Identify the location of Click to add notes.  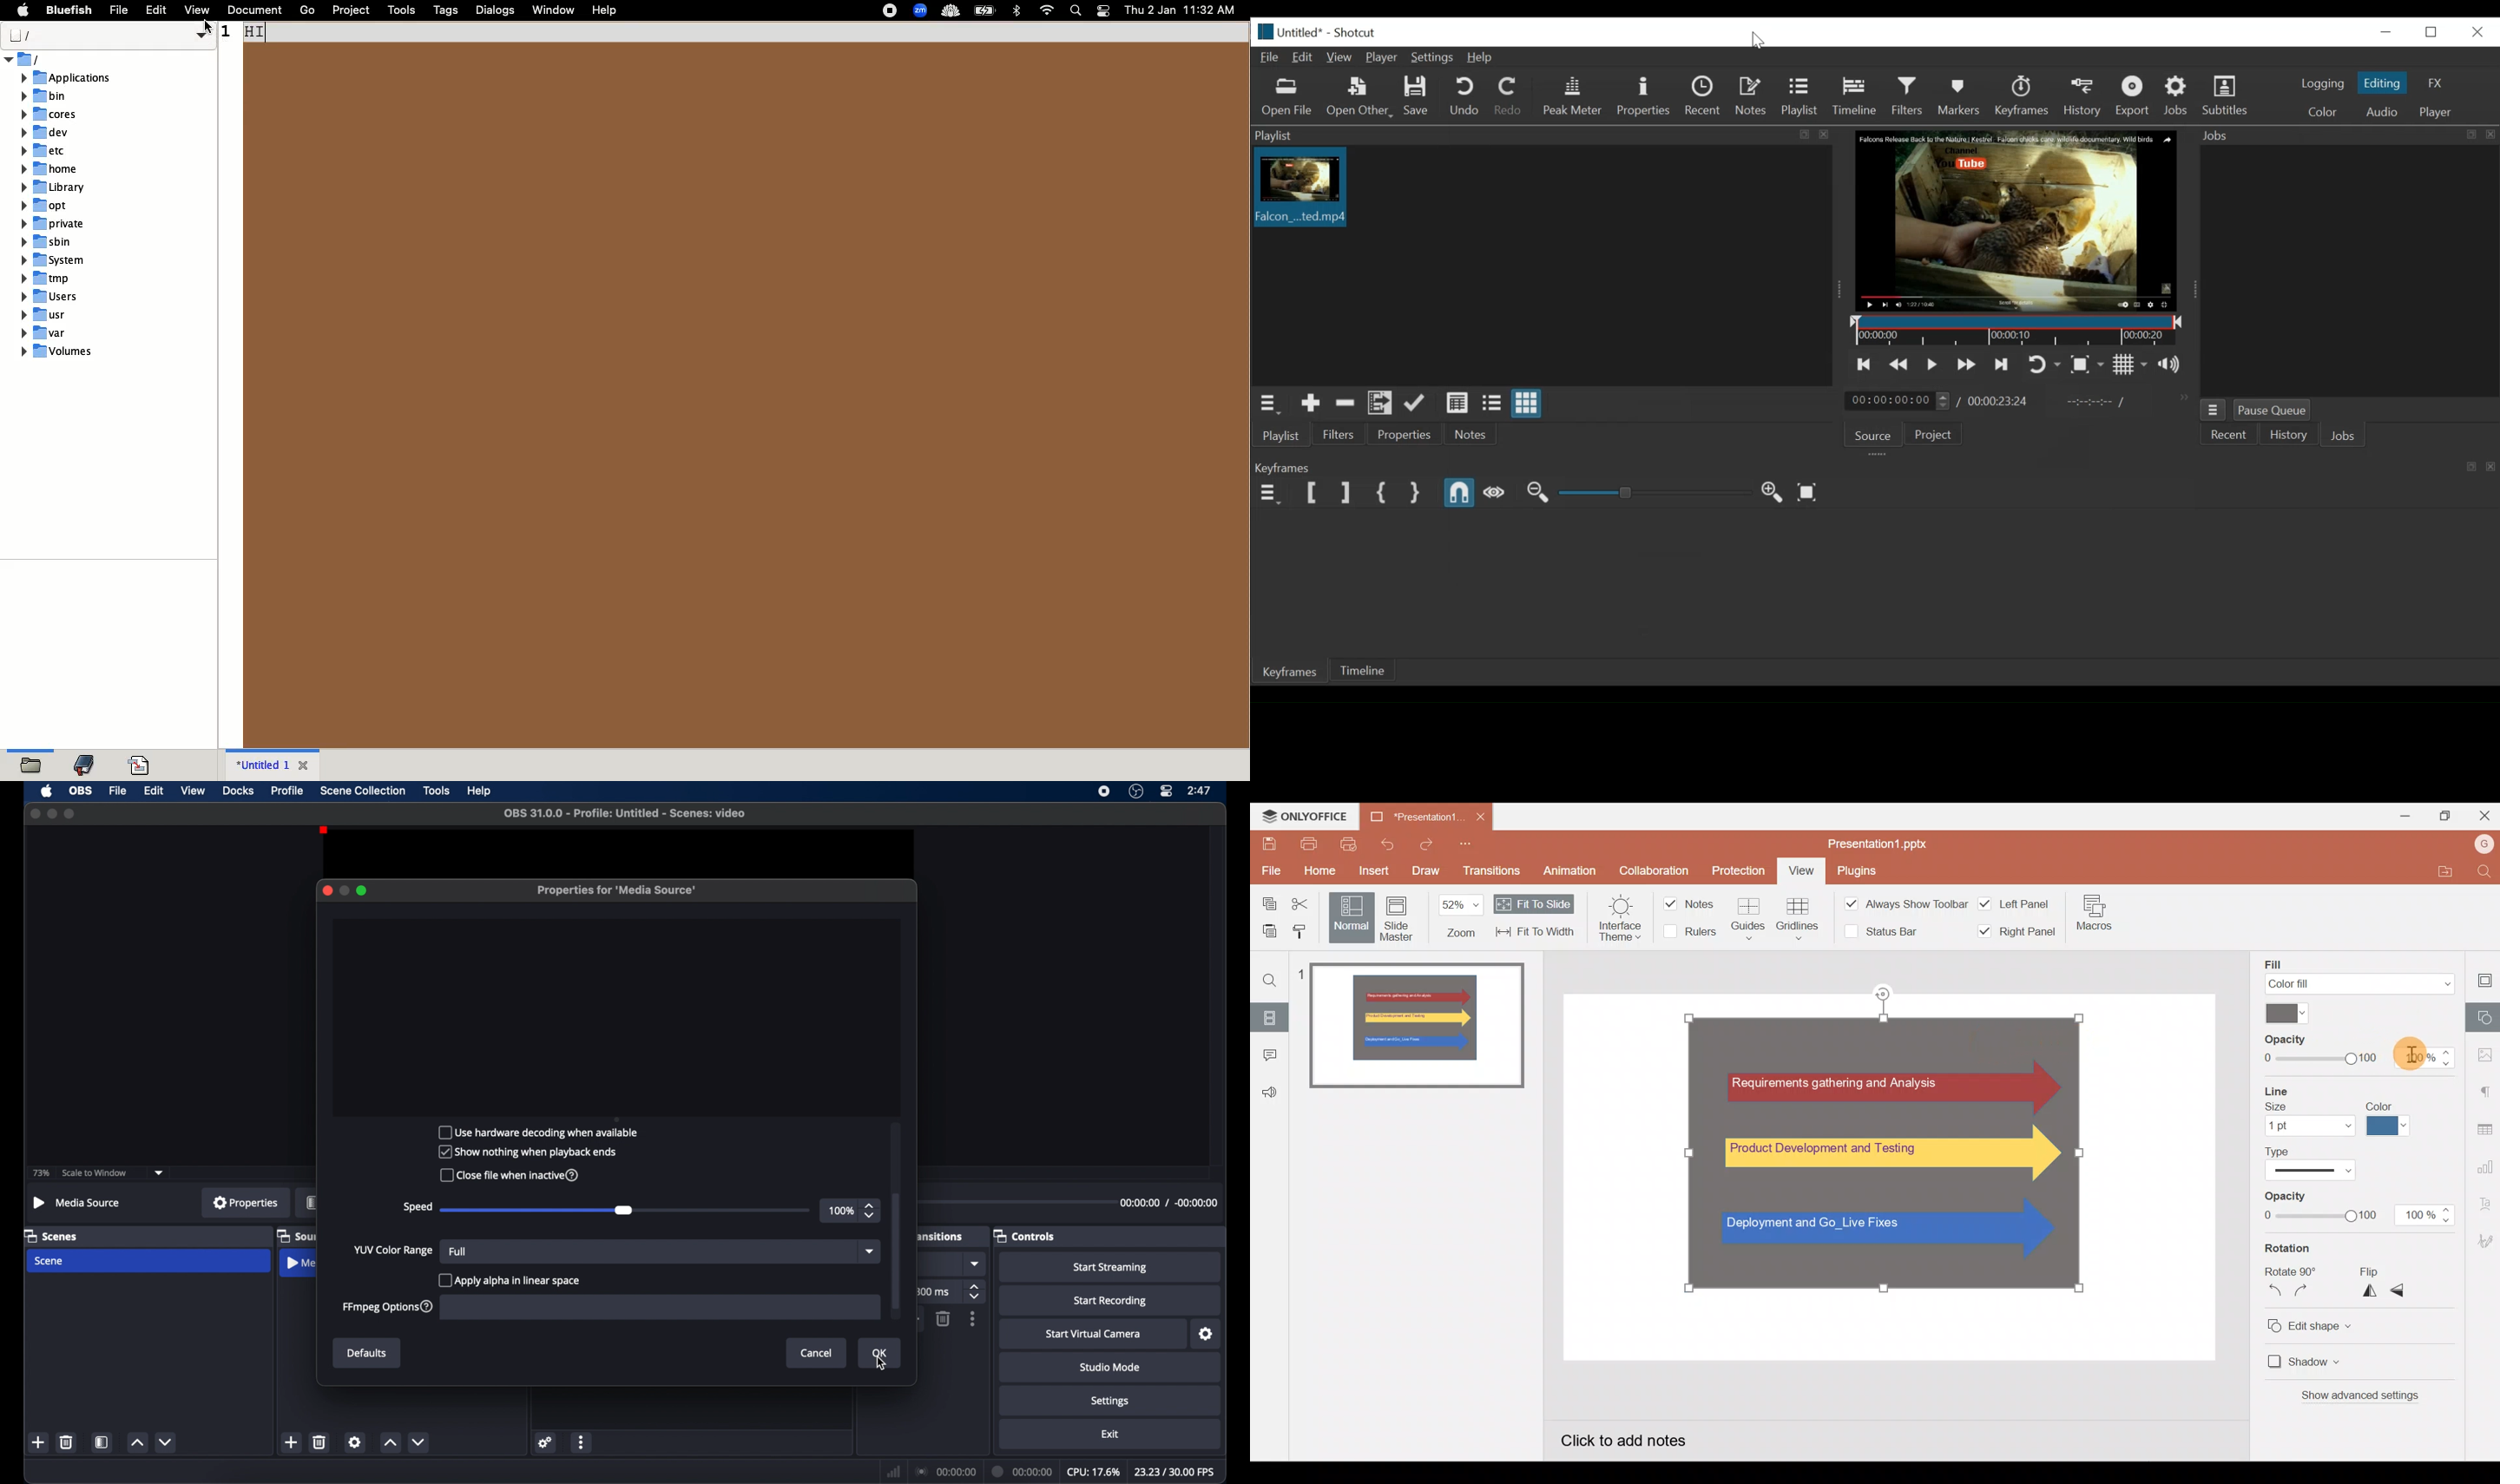
(1638, 1438).